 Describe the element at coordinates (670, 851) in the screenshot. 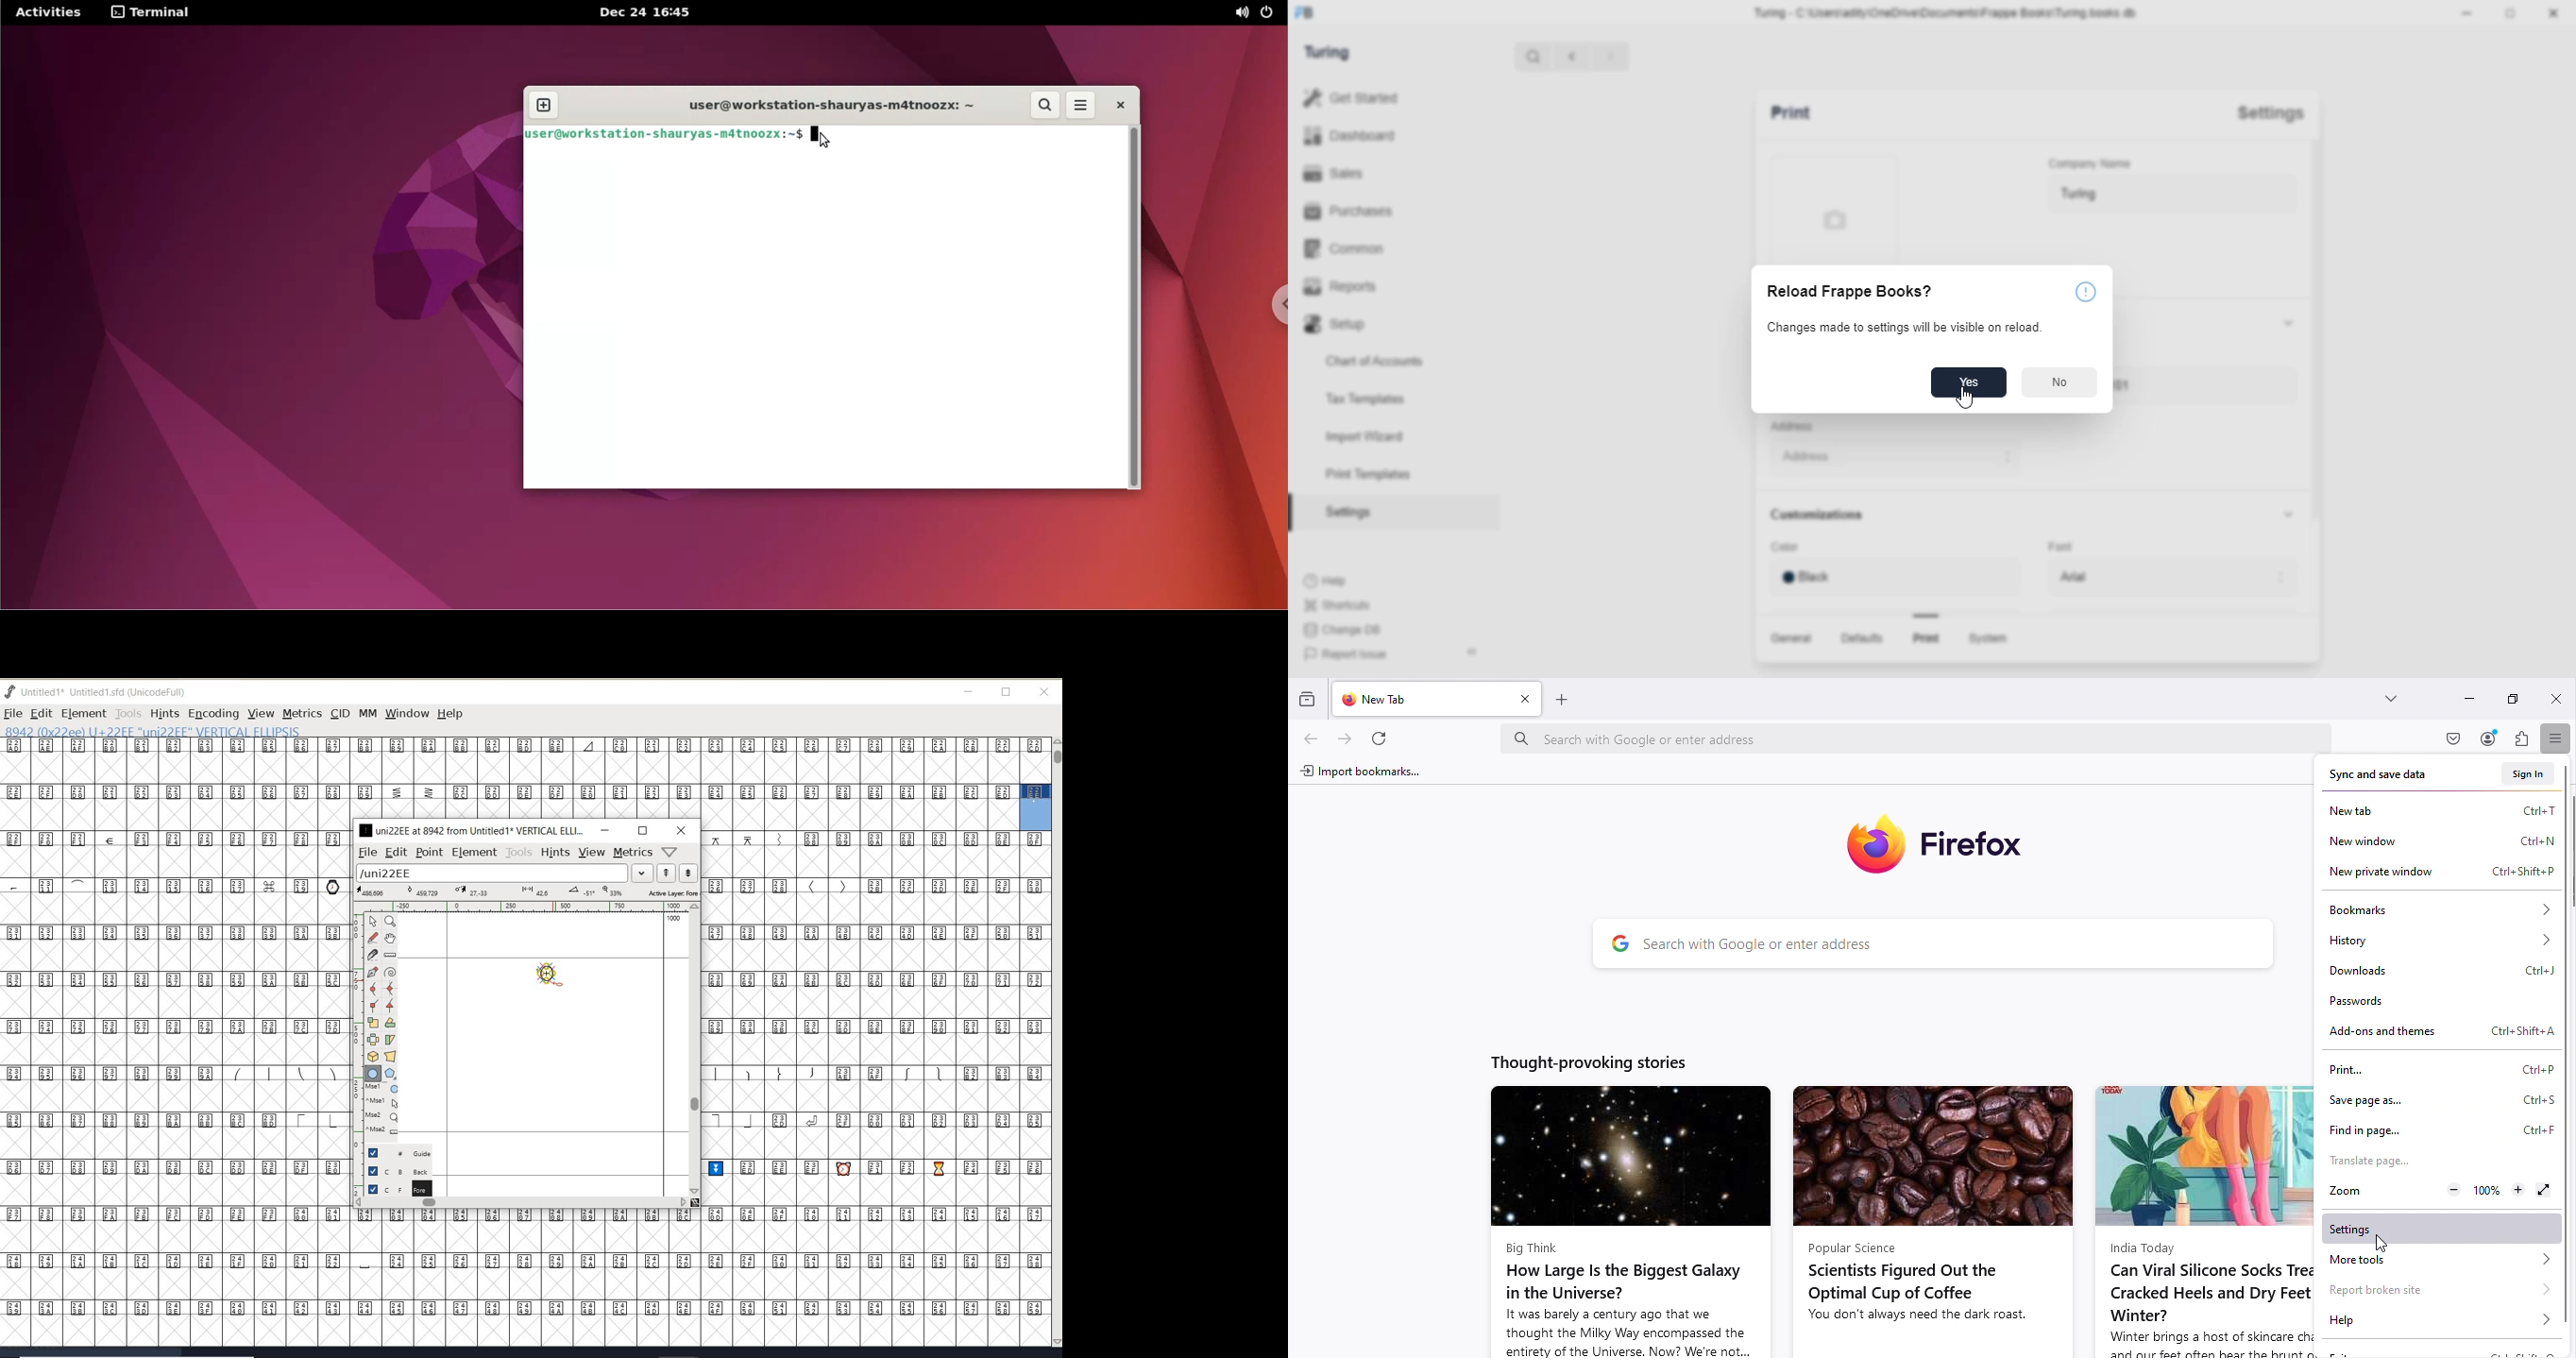

I see `help/window` at that location.